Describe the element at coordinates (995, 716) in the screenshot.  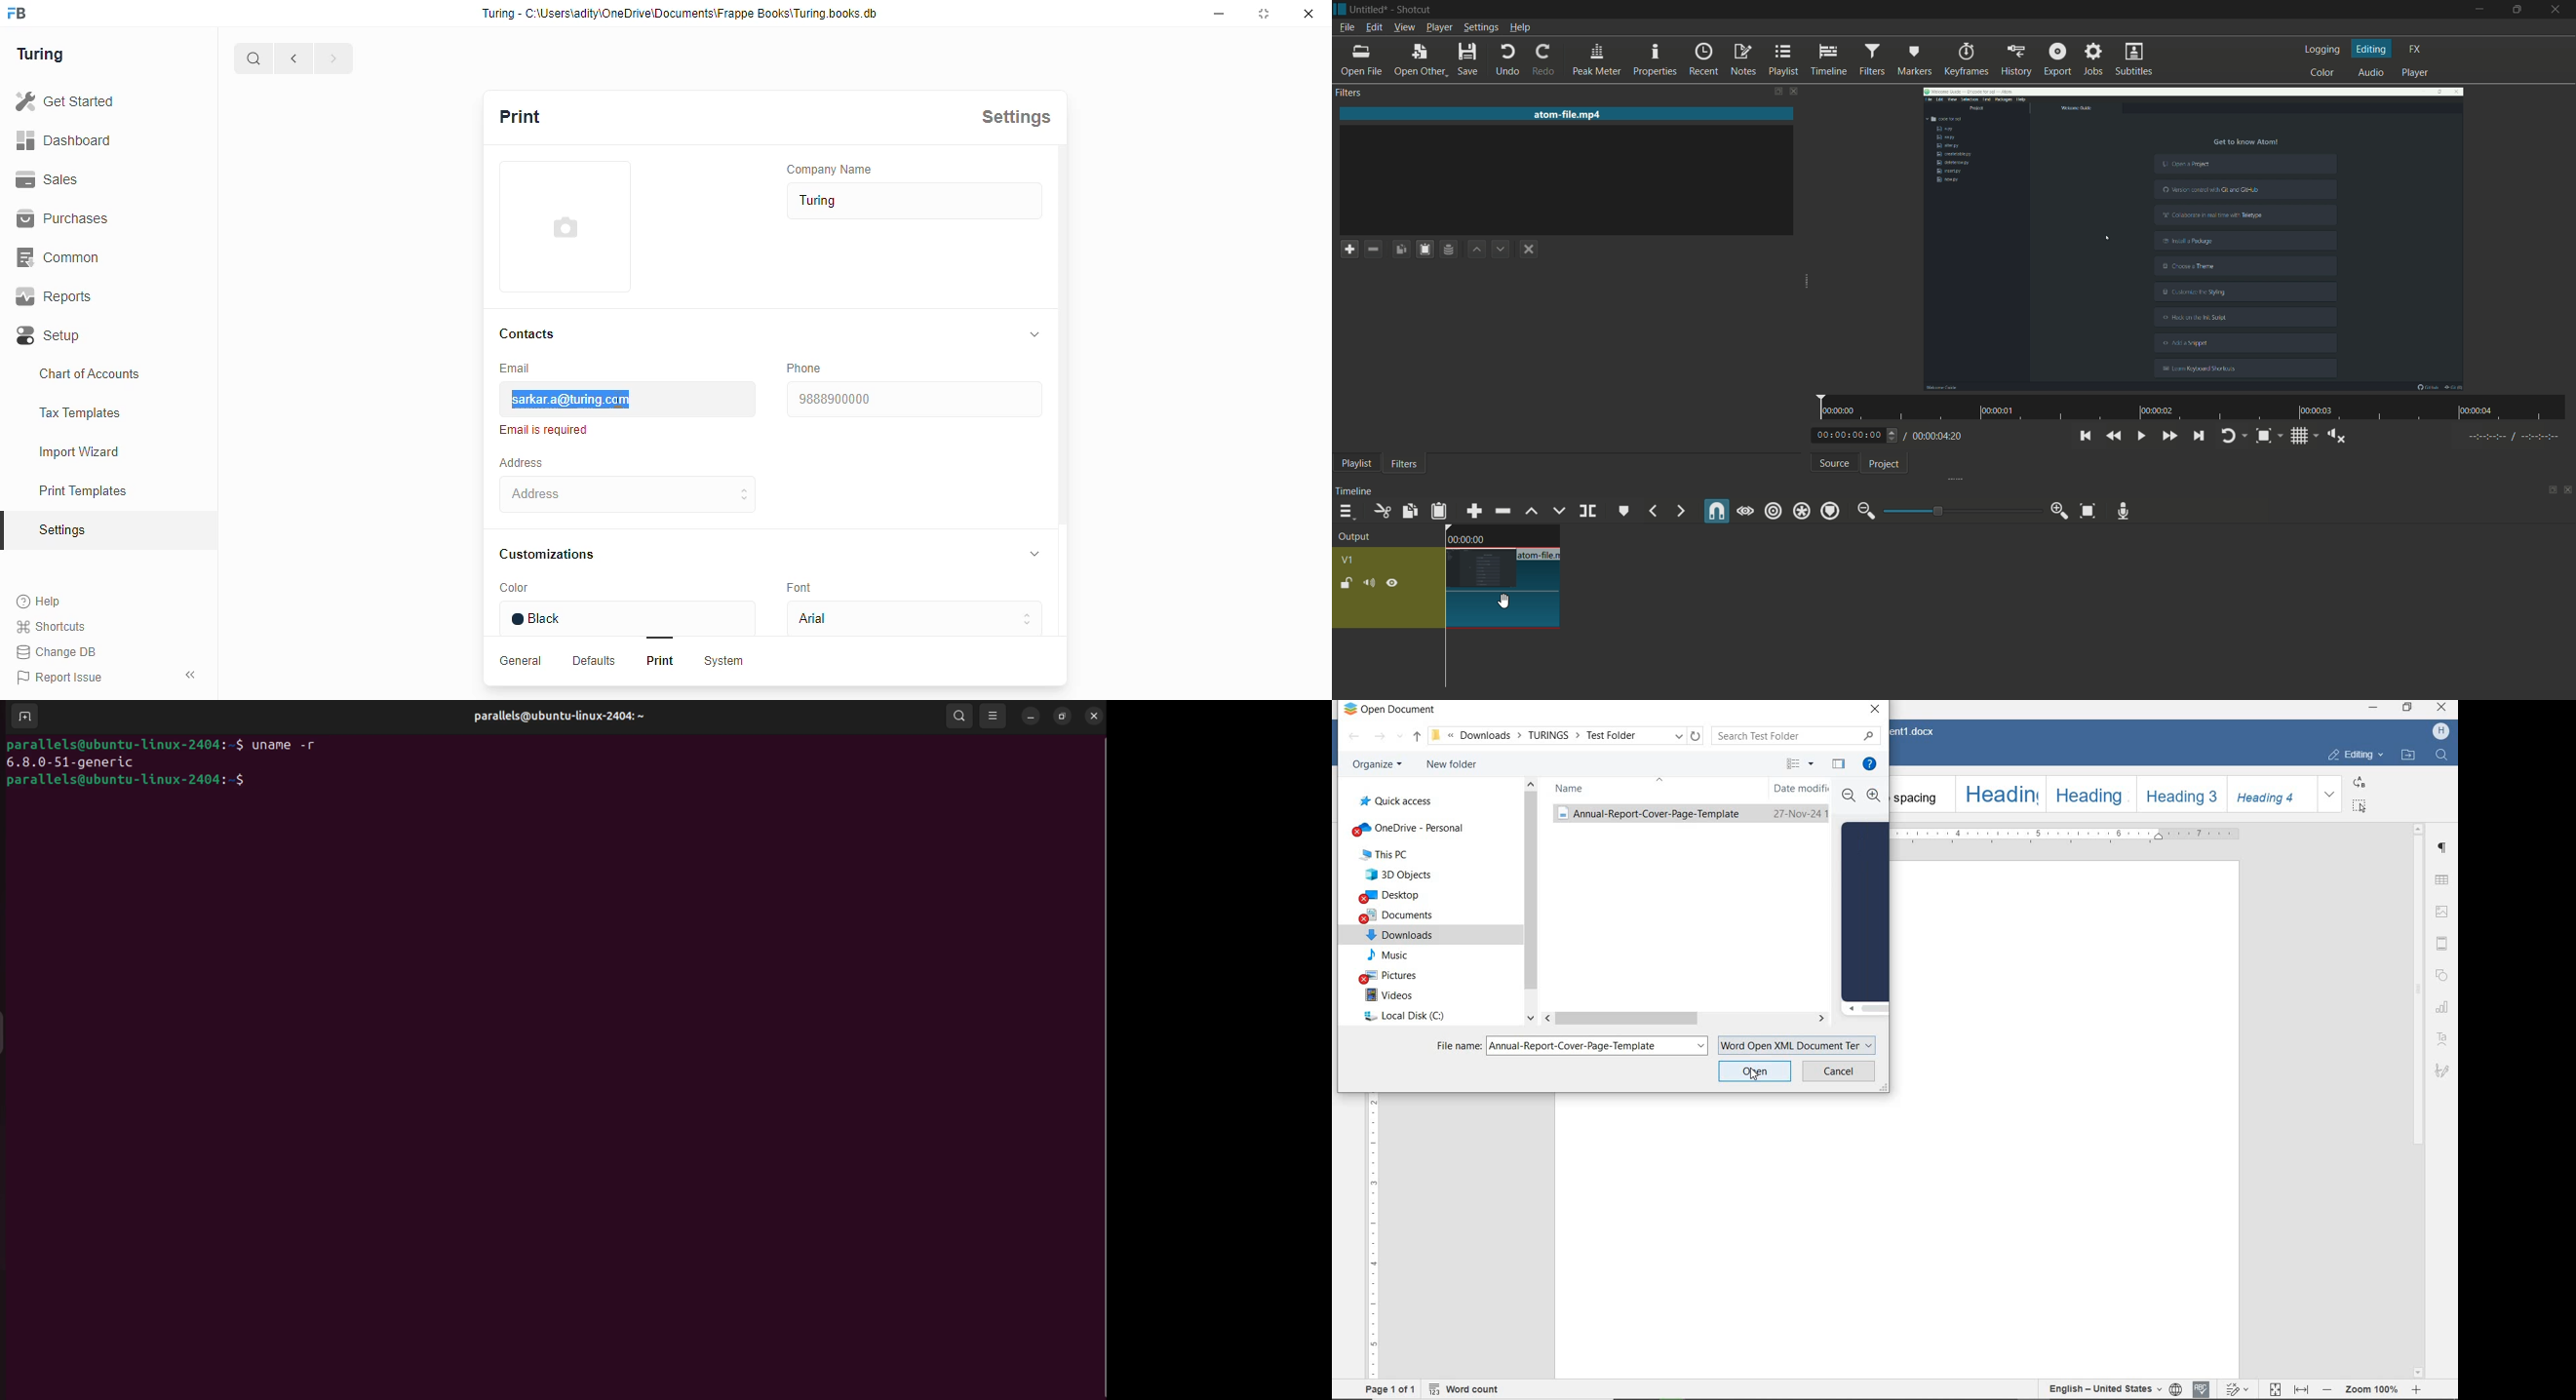
I see `view options` at that location.